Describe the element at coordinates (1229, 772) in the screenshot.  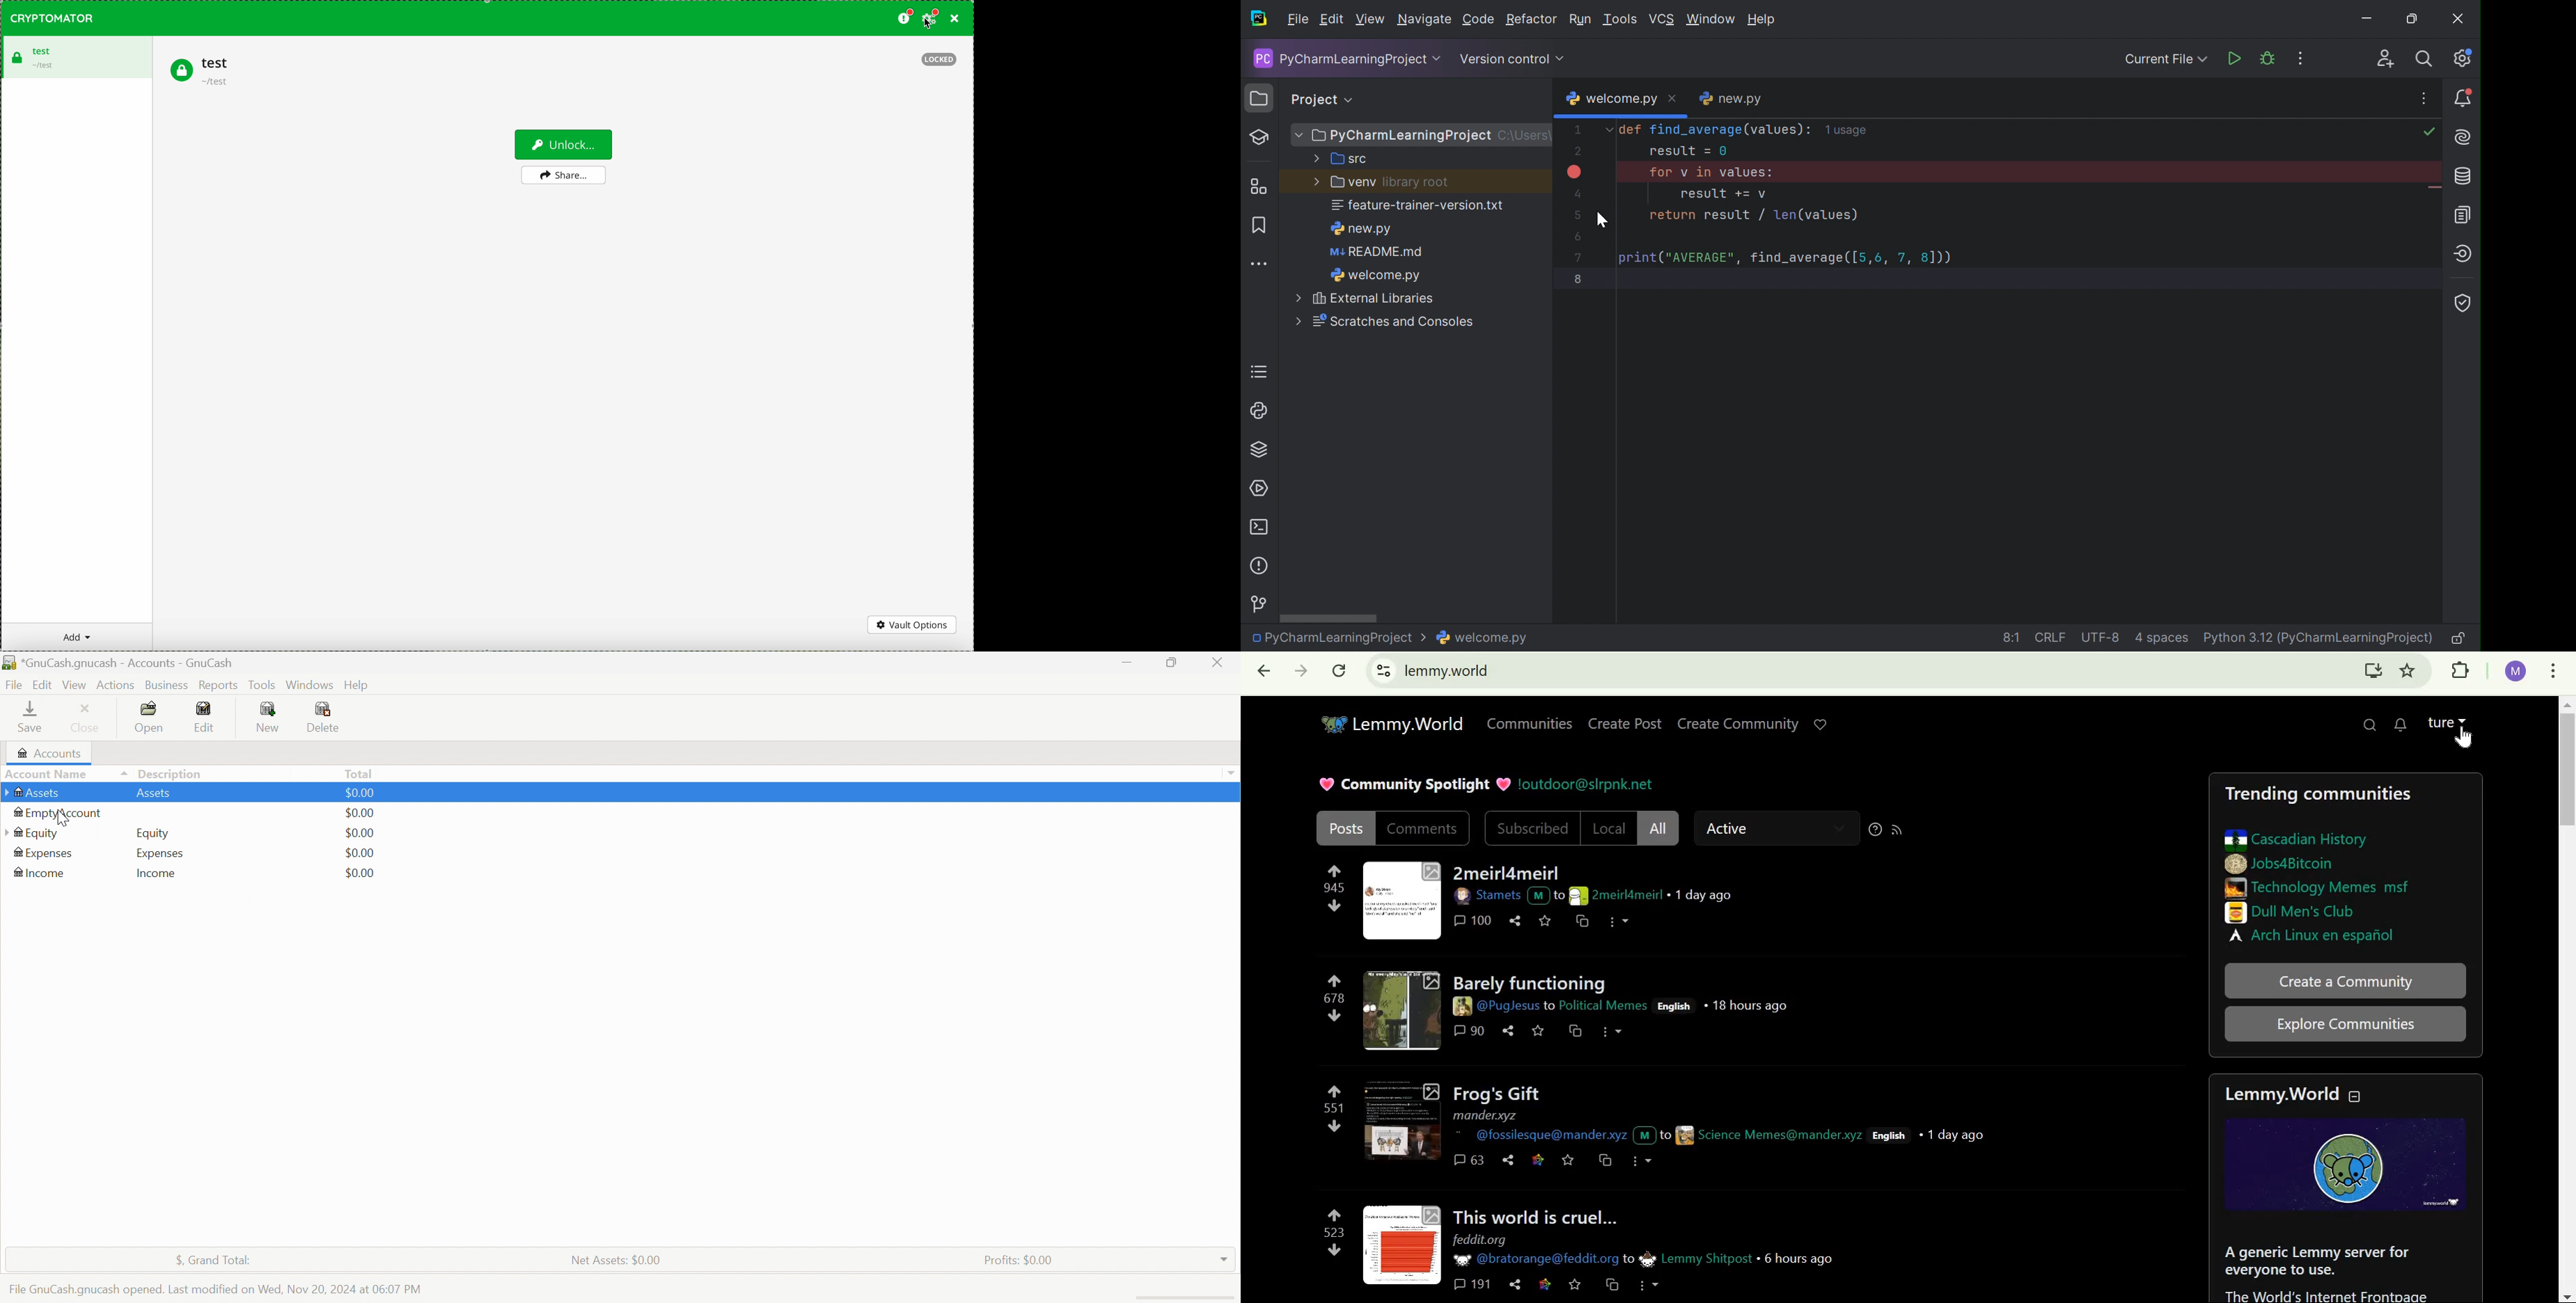
I see `Drop Down` at that location.